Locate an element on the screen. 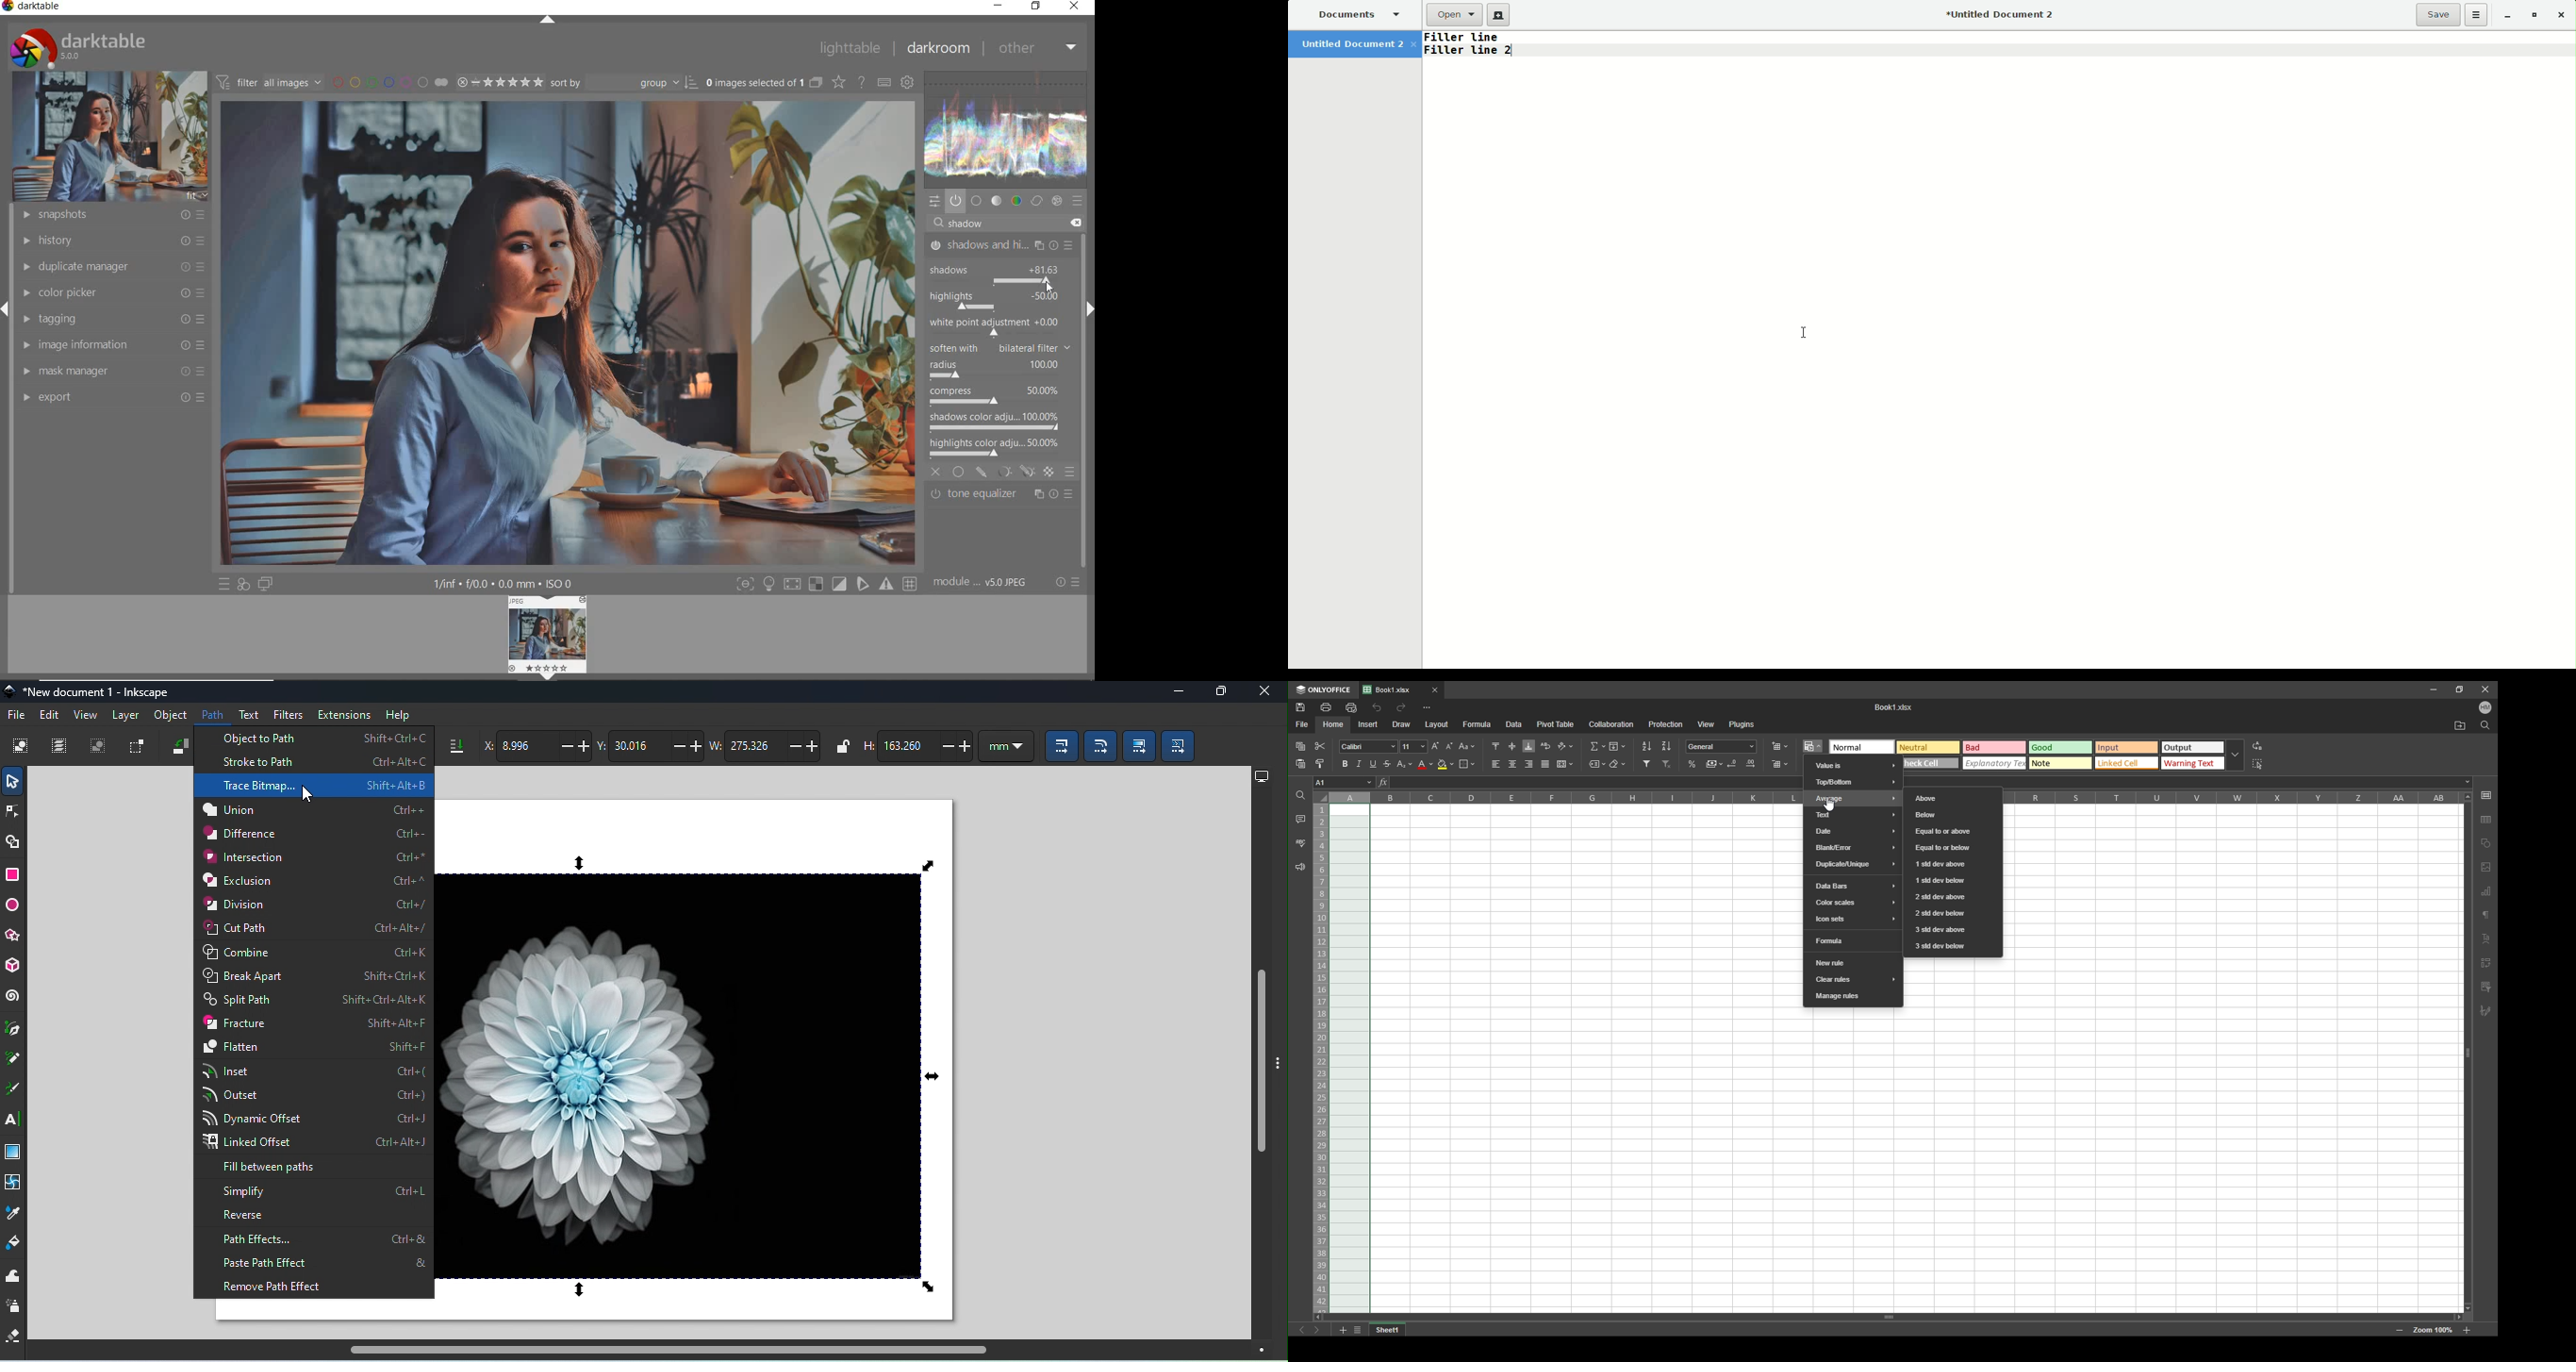  When scaling objects, scale the stroke width by same proportion is located at coordinates (1058, 748).